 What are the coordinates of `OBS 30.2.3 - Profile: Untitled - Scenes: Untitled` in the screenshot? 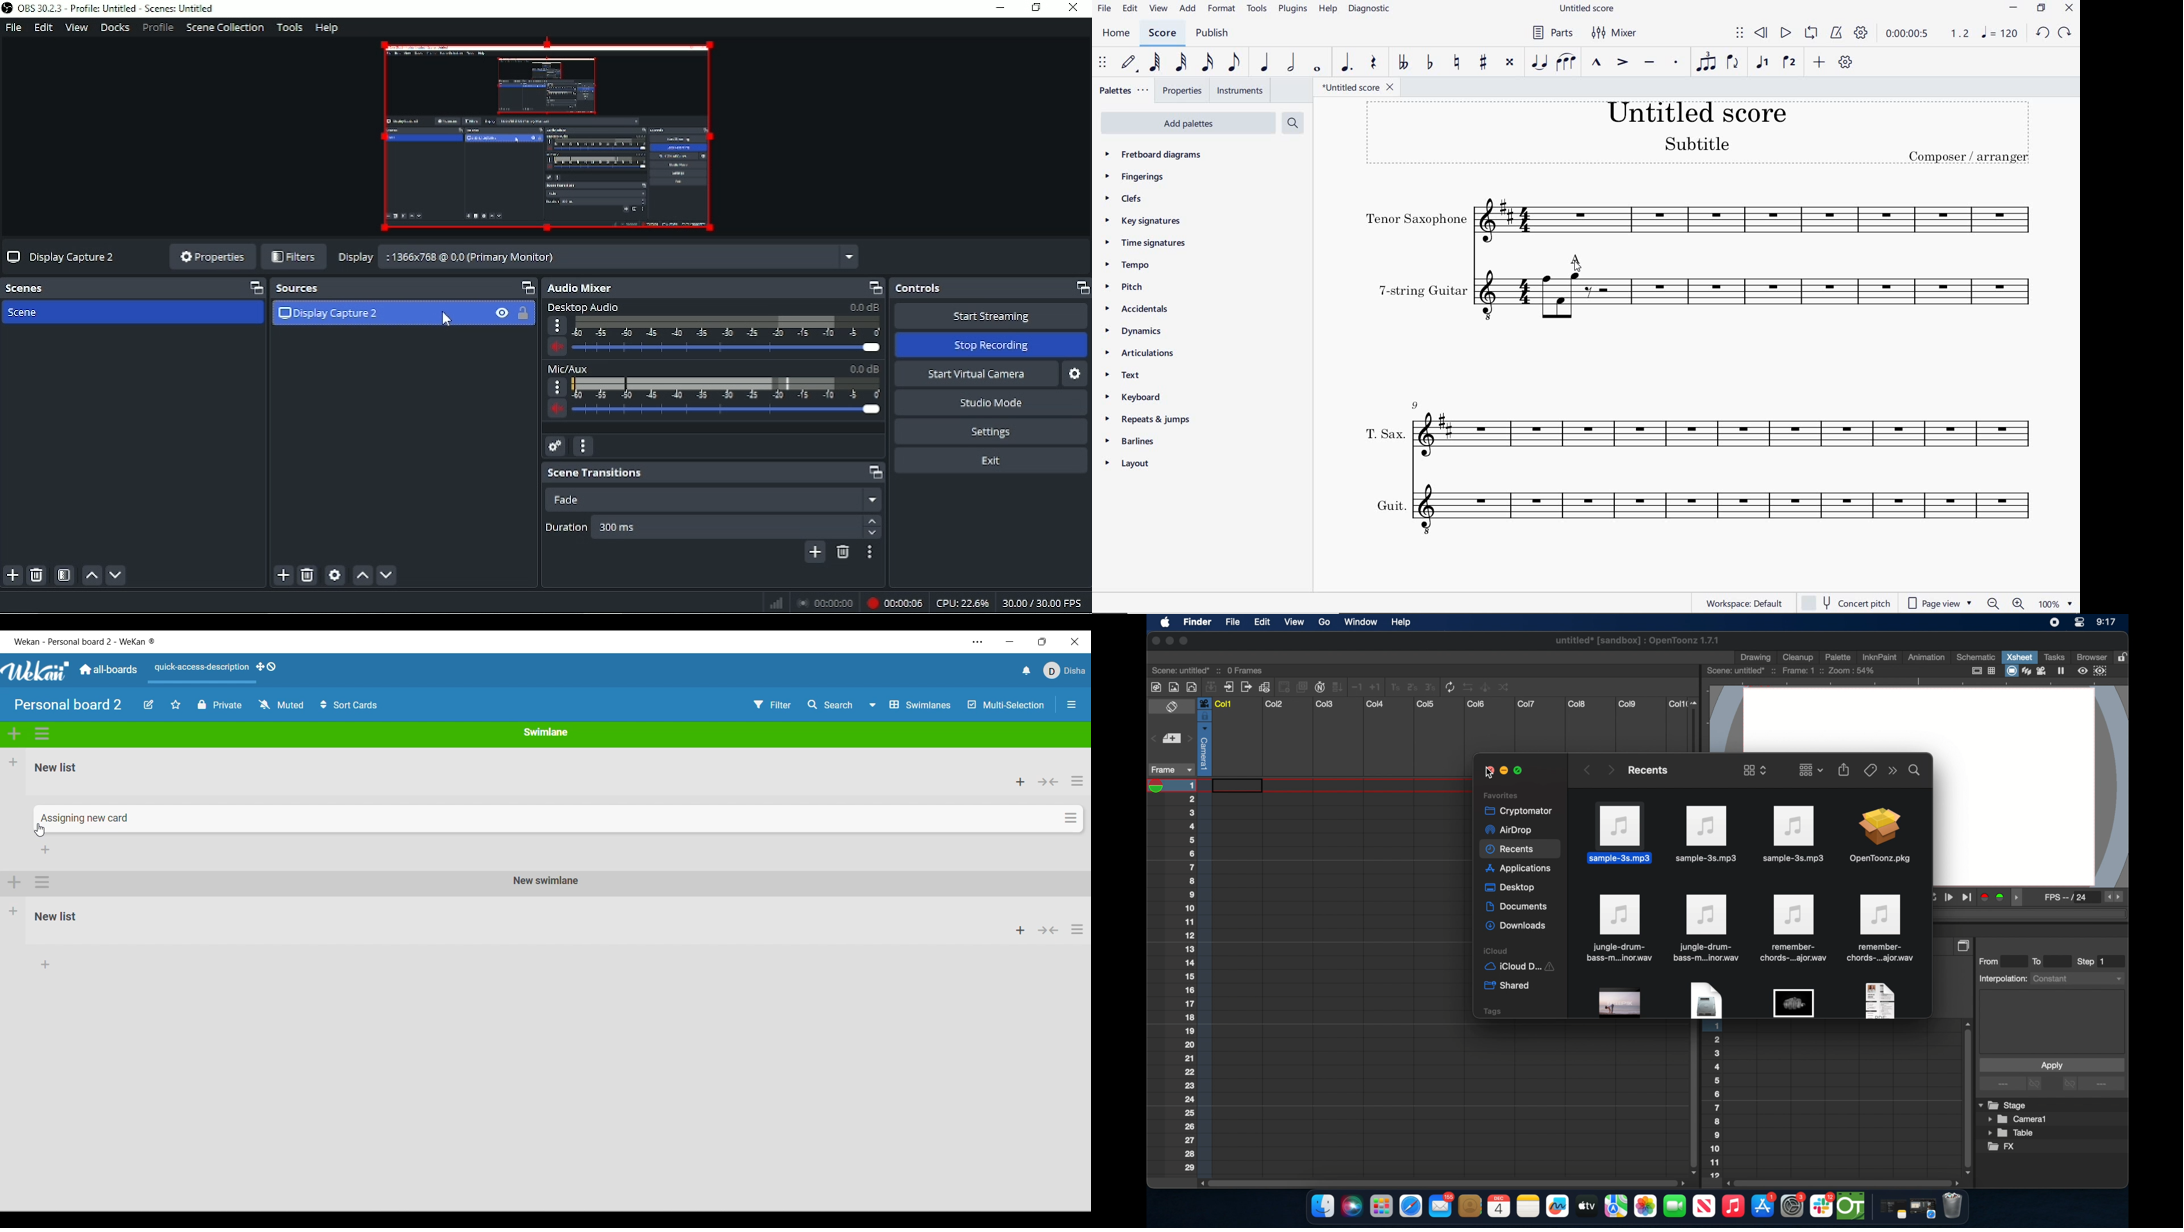 It's located at (116, 8).